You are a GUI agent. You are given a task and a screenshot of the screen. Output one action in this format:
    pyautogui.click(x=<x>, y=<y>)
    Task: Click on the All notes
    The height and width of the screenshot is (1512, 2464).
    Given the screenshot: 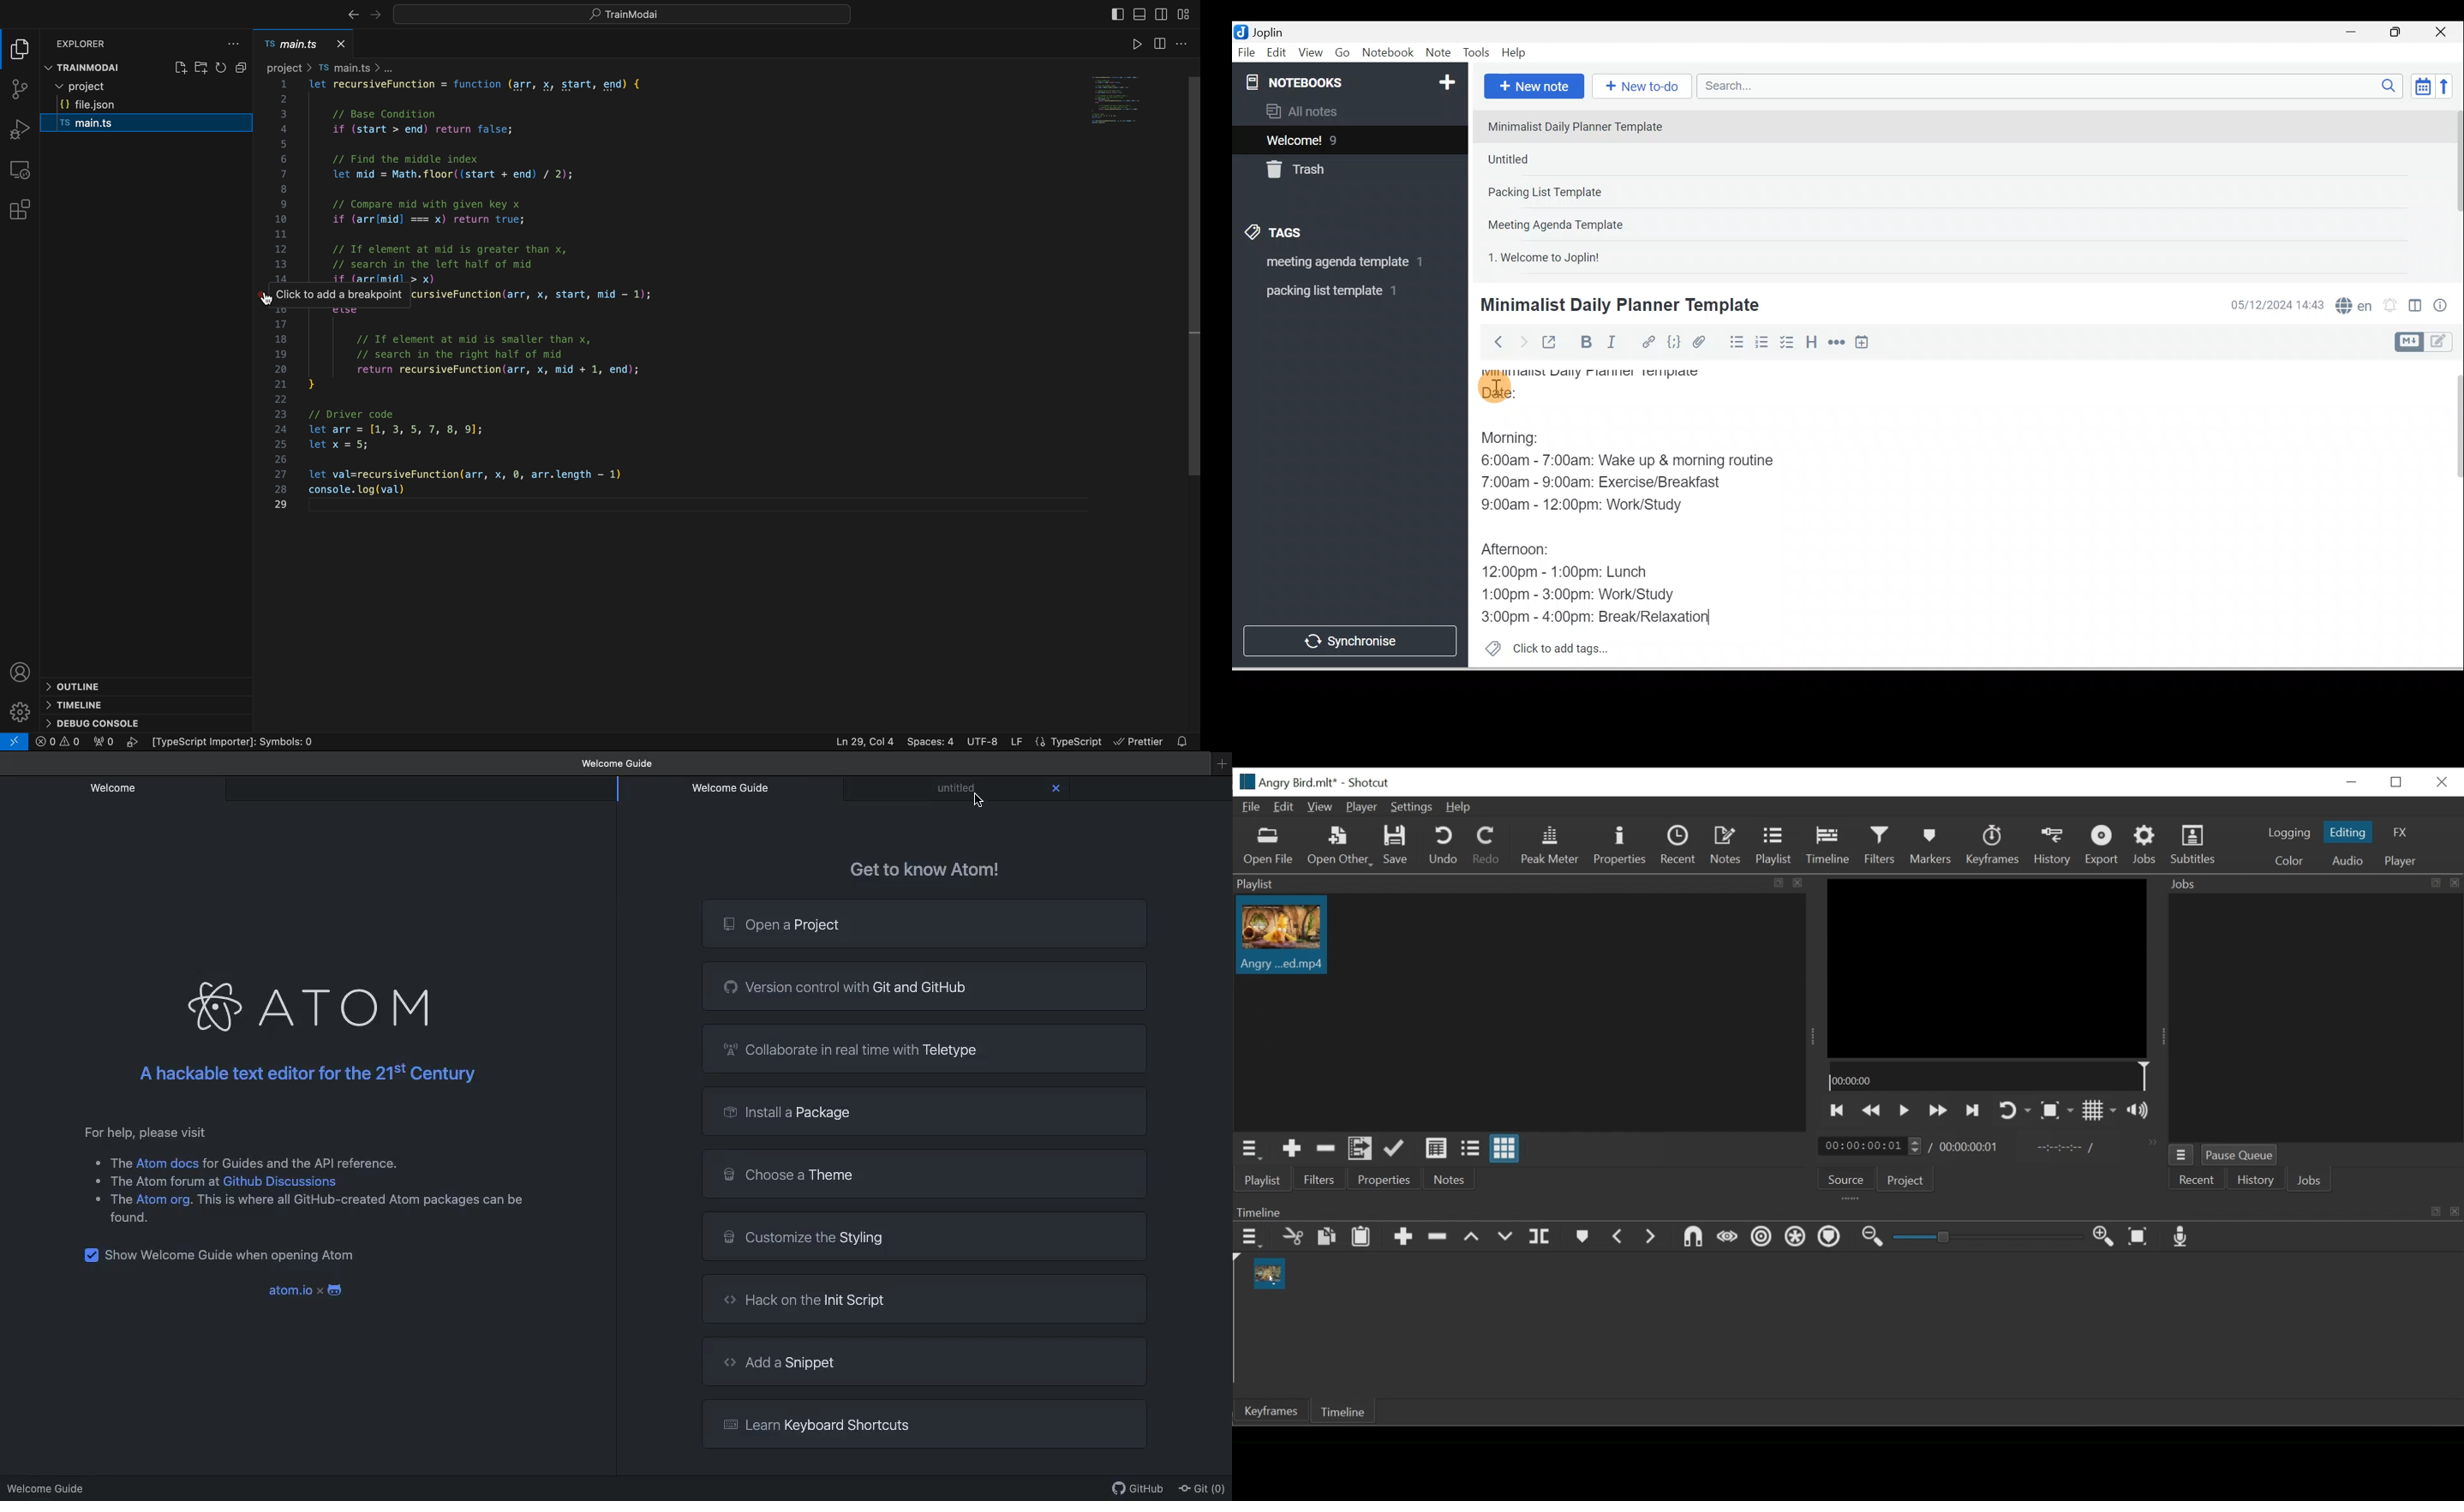 What is the action you would take?
    pyautogui.click(x=1348, y=111)
    